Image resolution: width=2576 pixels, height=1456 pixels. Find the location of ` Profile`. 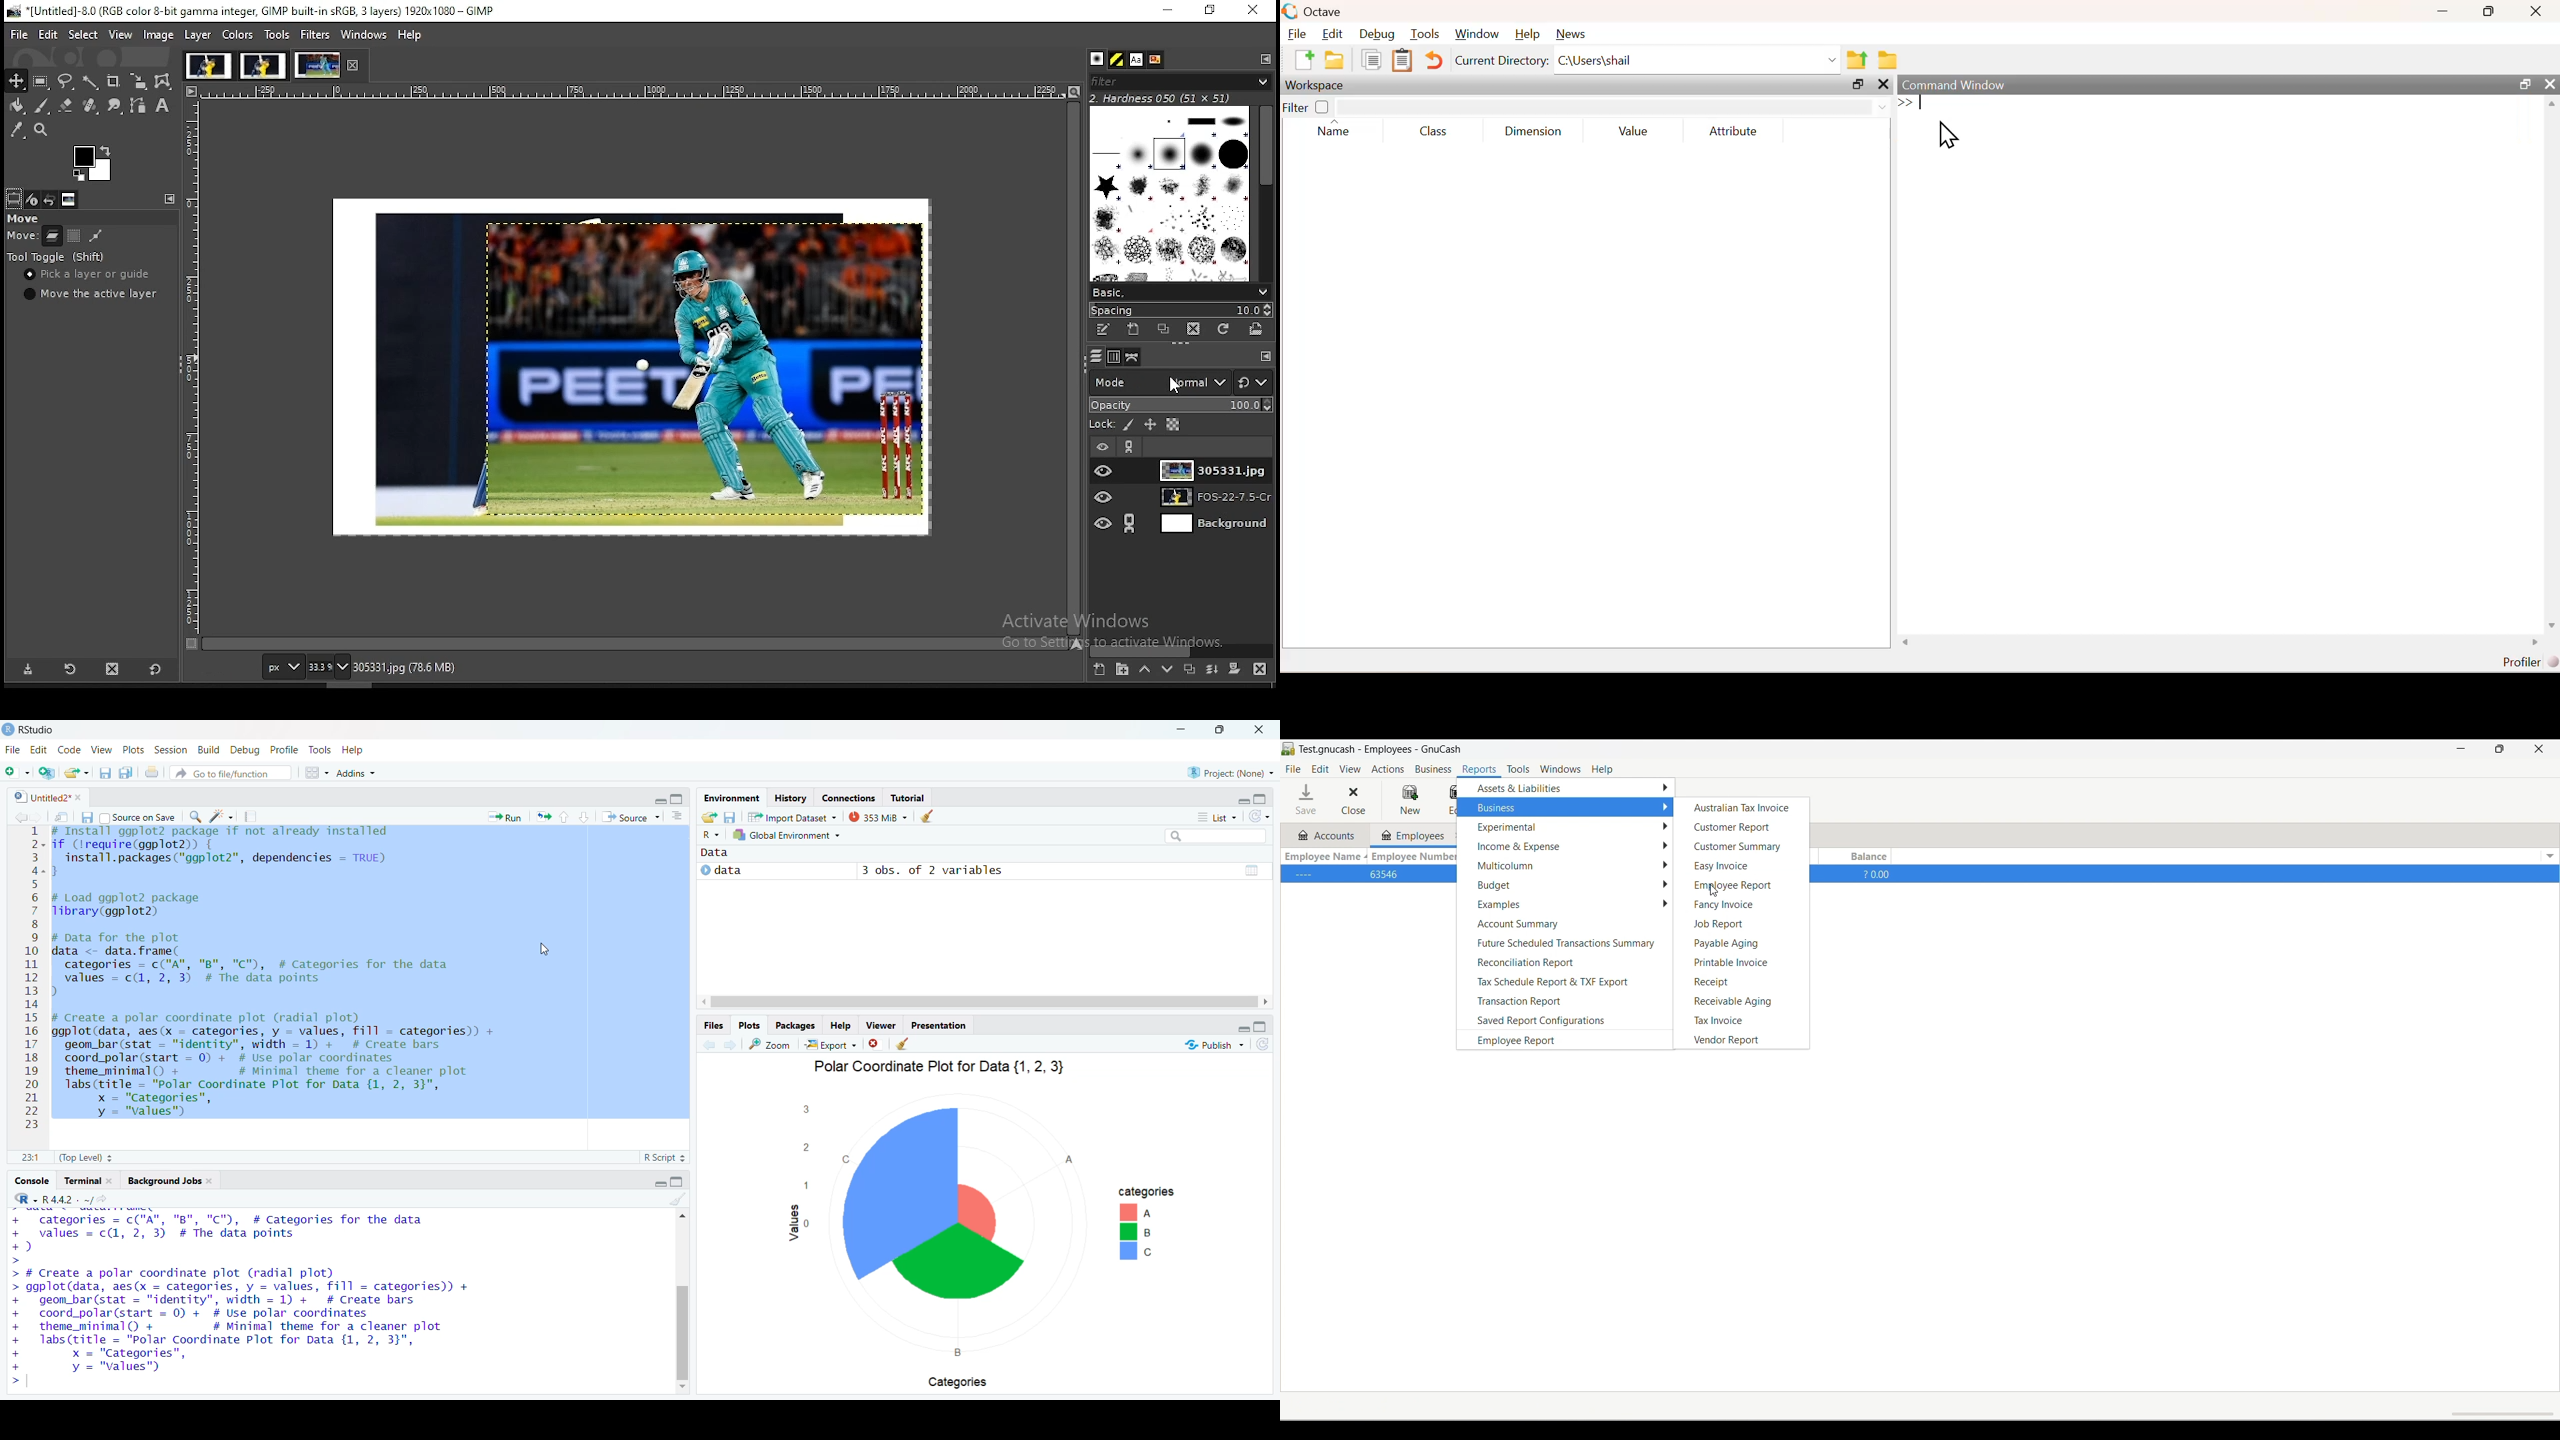

 Profile is located at coordinates (283, 749).